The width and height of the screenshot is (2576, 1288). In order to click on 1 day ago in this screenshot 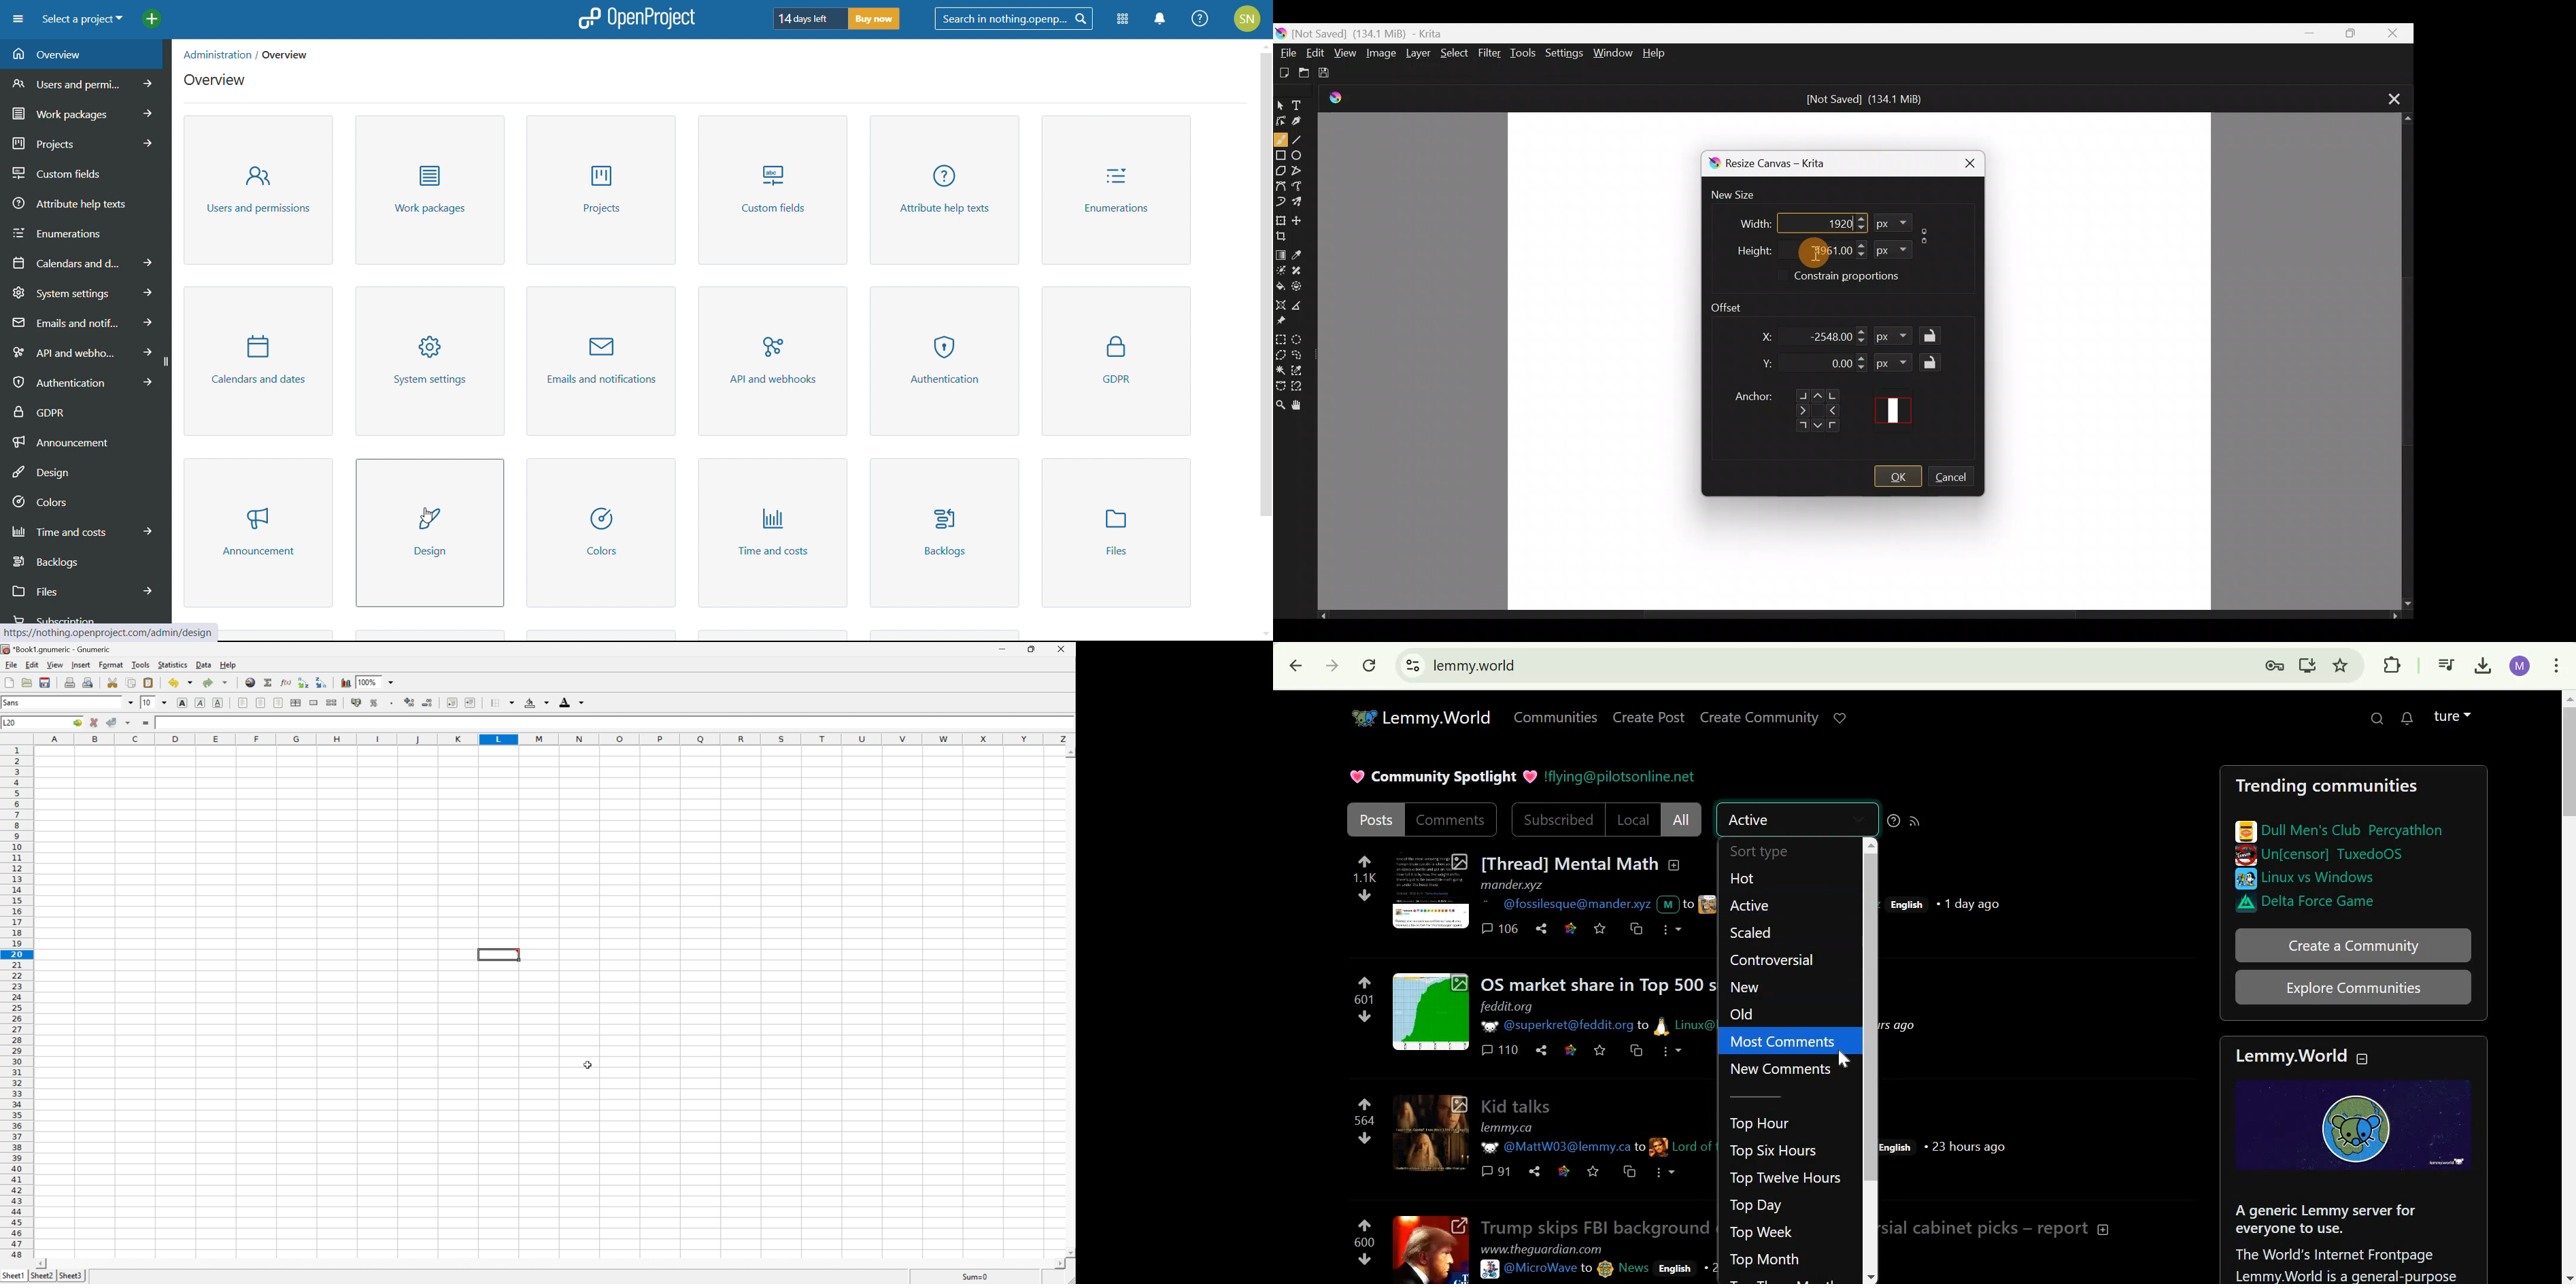, I will do `click(1969, 904)`.